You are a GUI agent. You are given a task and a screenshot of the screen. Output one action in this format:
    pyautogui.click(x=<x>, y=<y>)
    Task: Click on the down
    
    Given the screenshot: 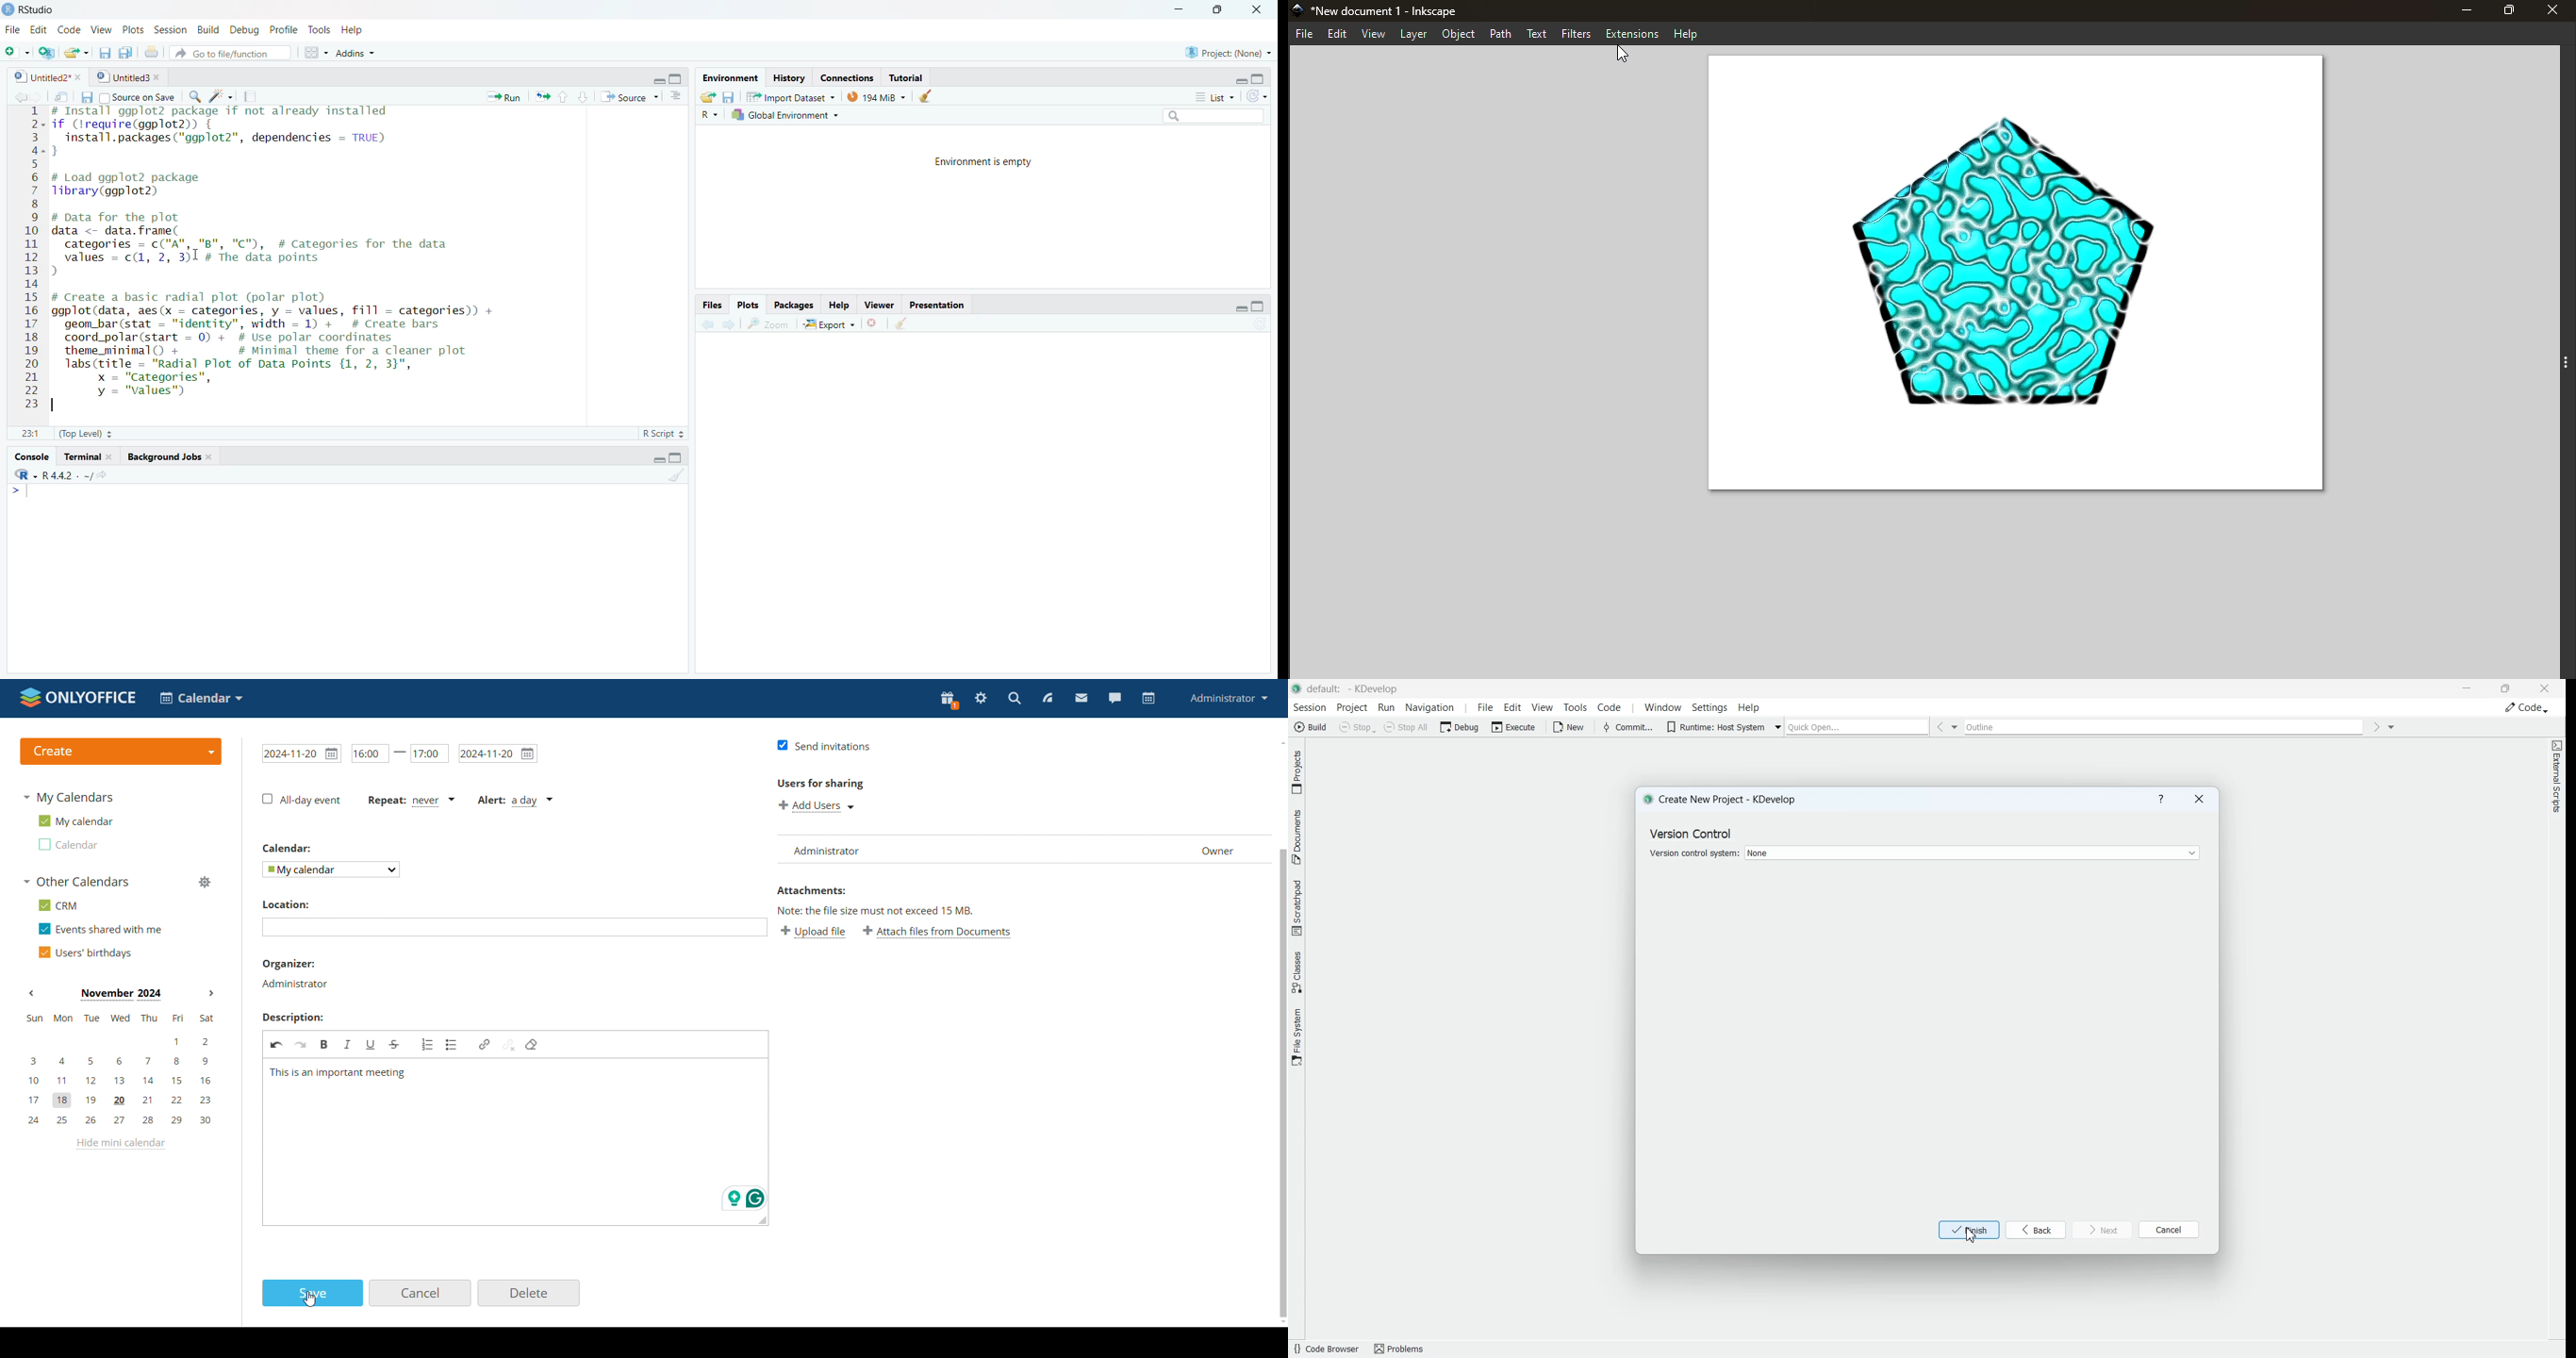 What is the action you would take?
    pyautogui.click(x=583, y=96)
    